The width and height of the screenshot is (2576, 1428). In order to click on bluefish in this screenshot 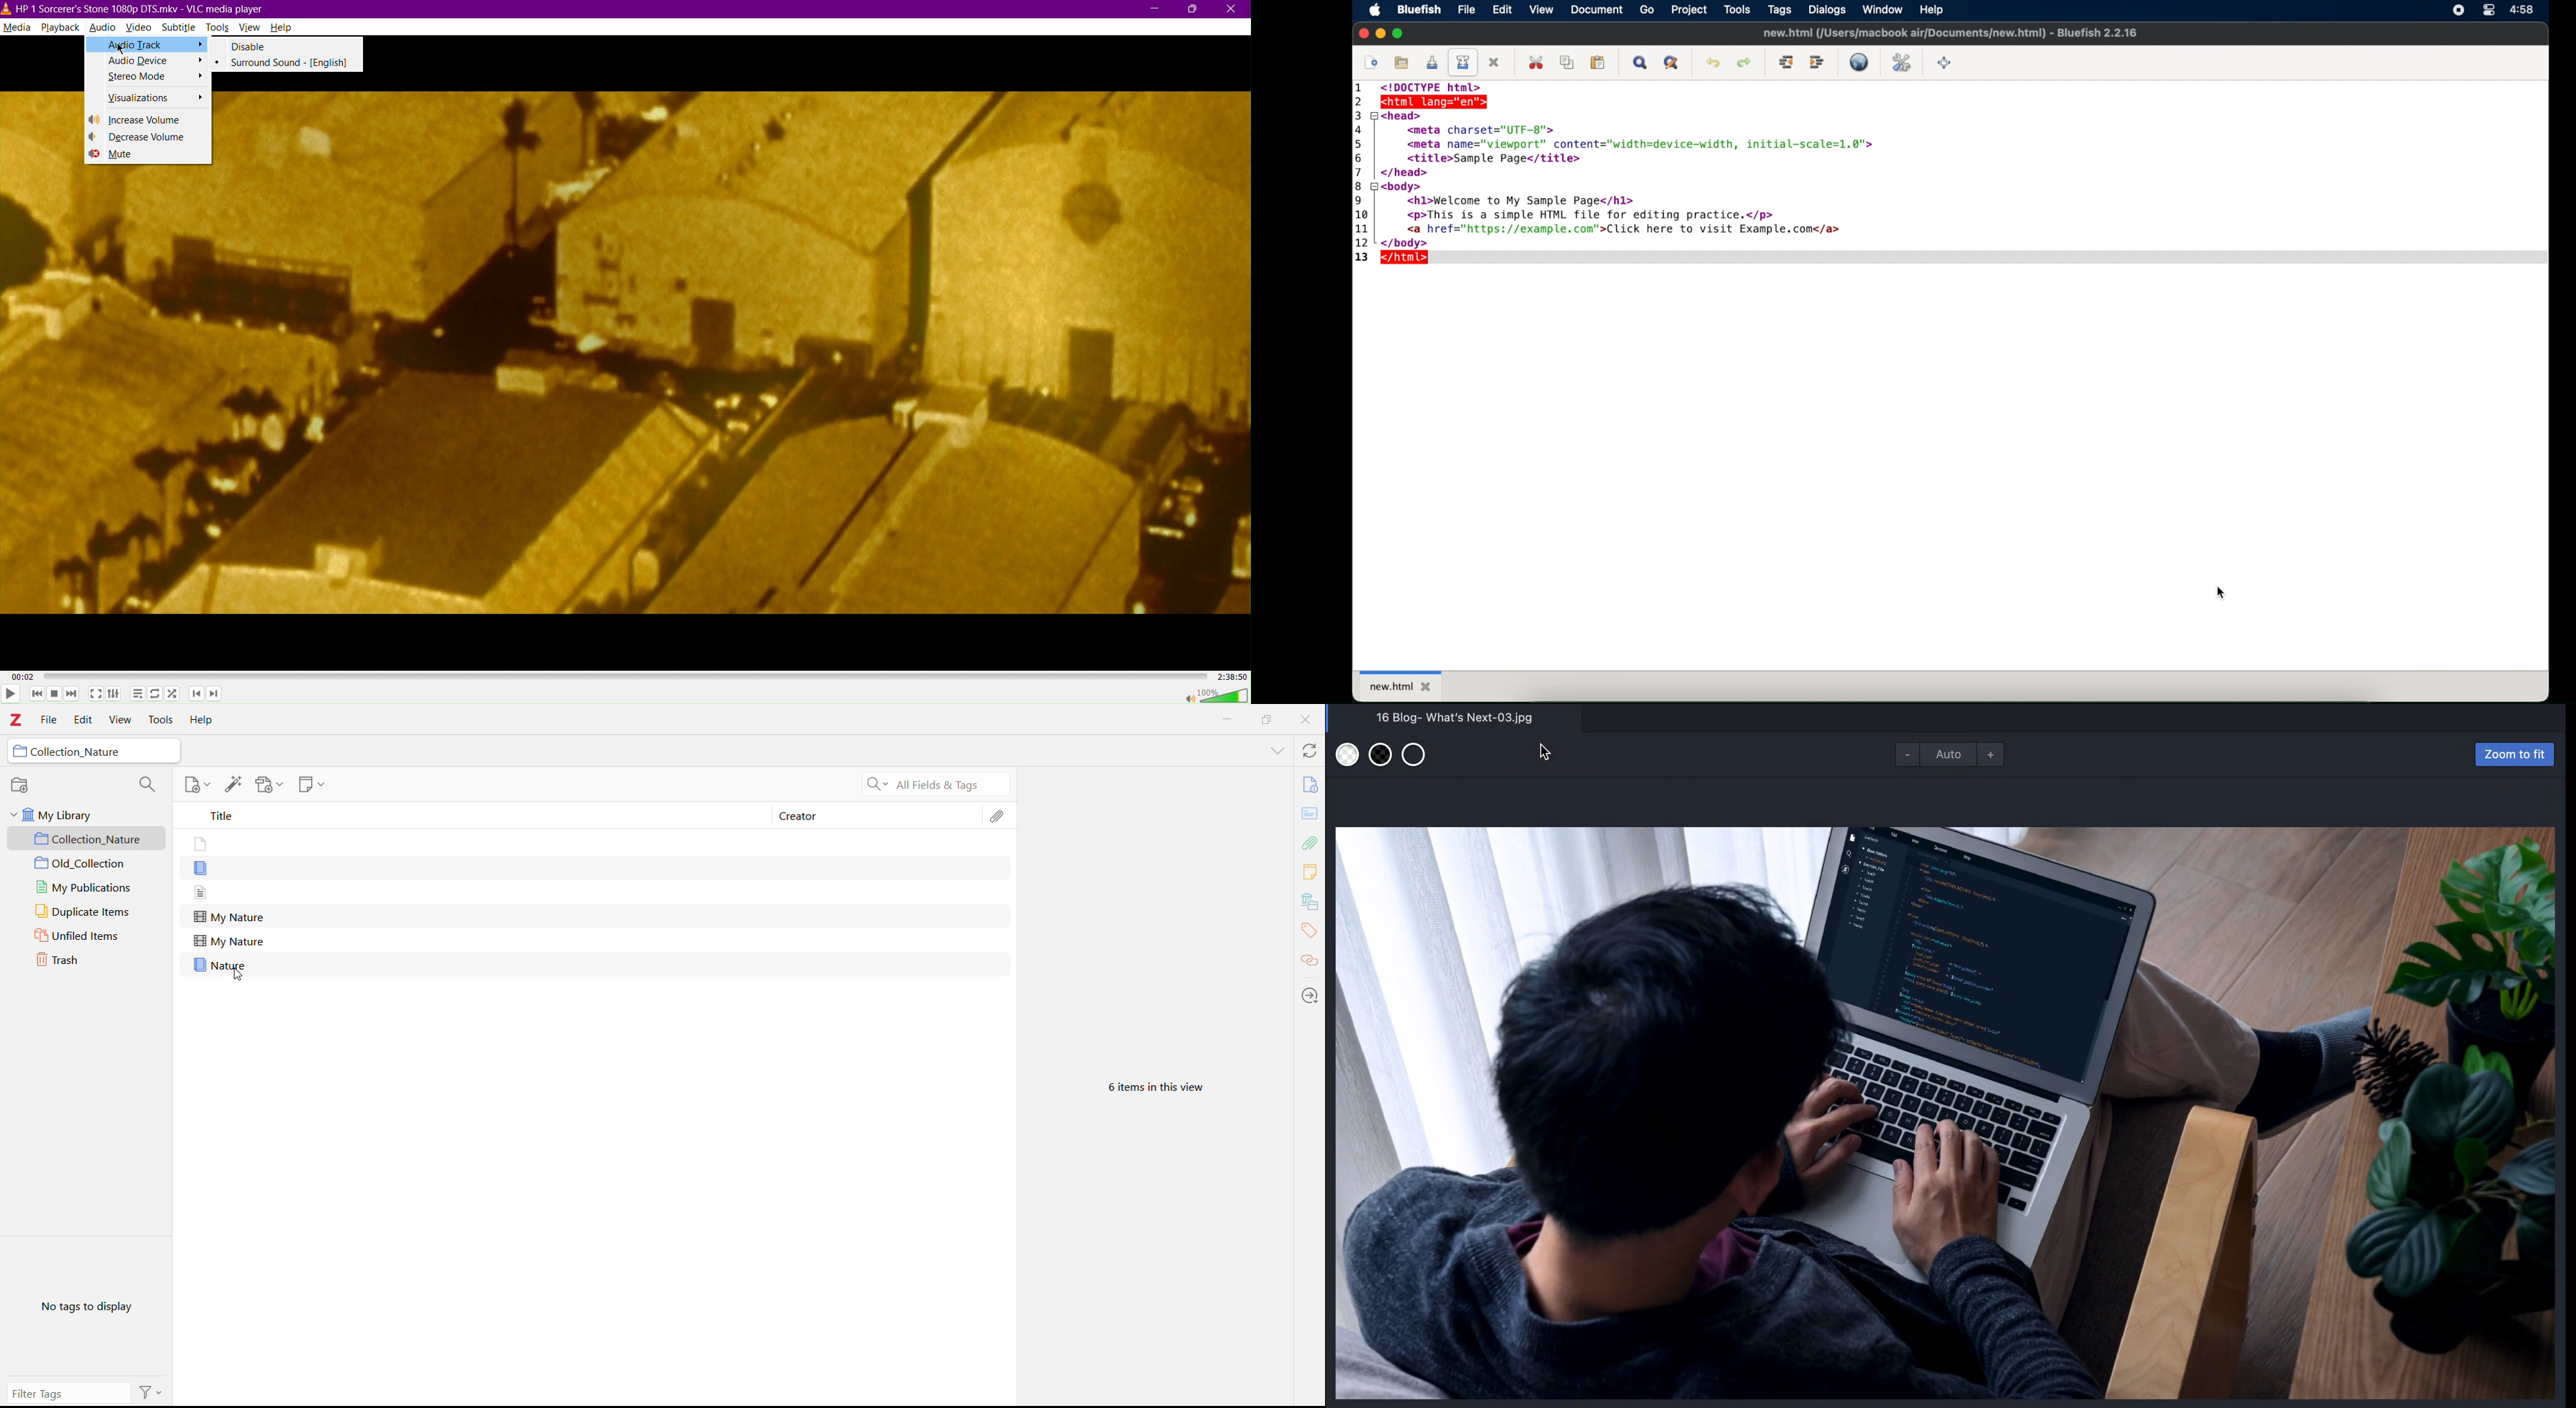, I will do `click(1420, 10)`.